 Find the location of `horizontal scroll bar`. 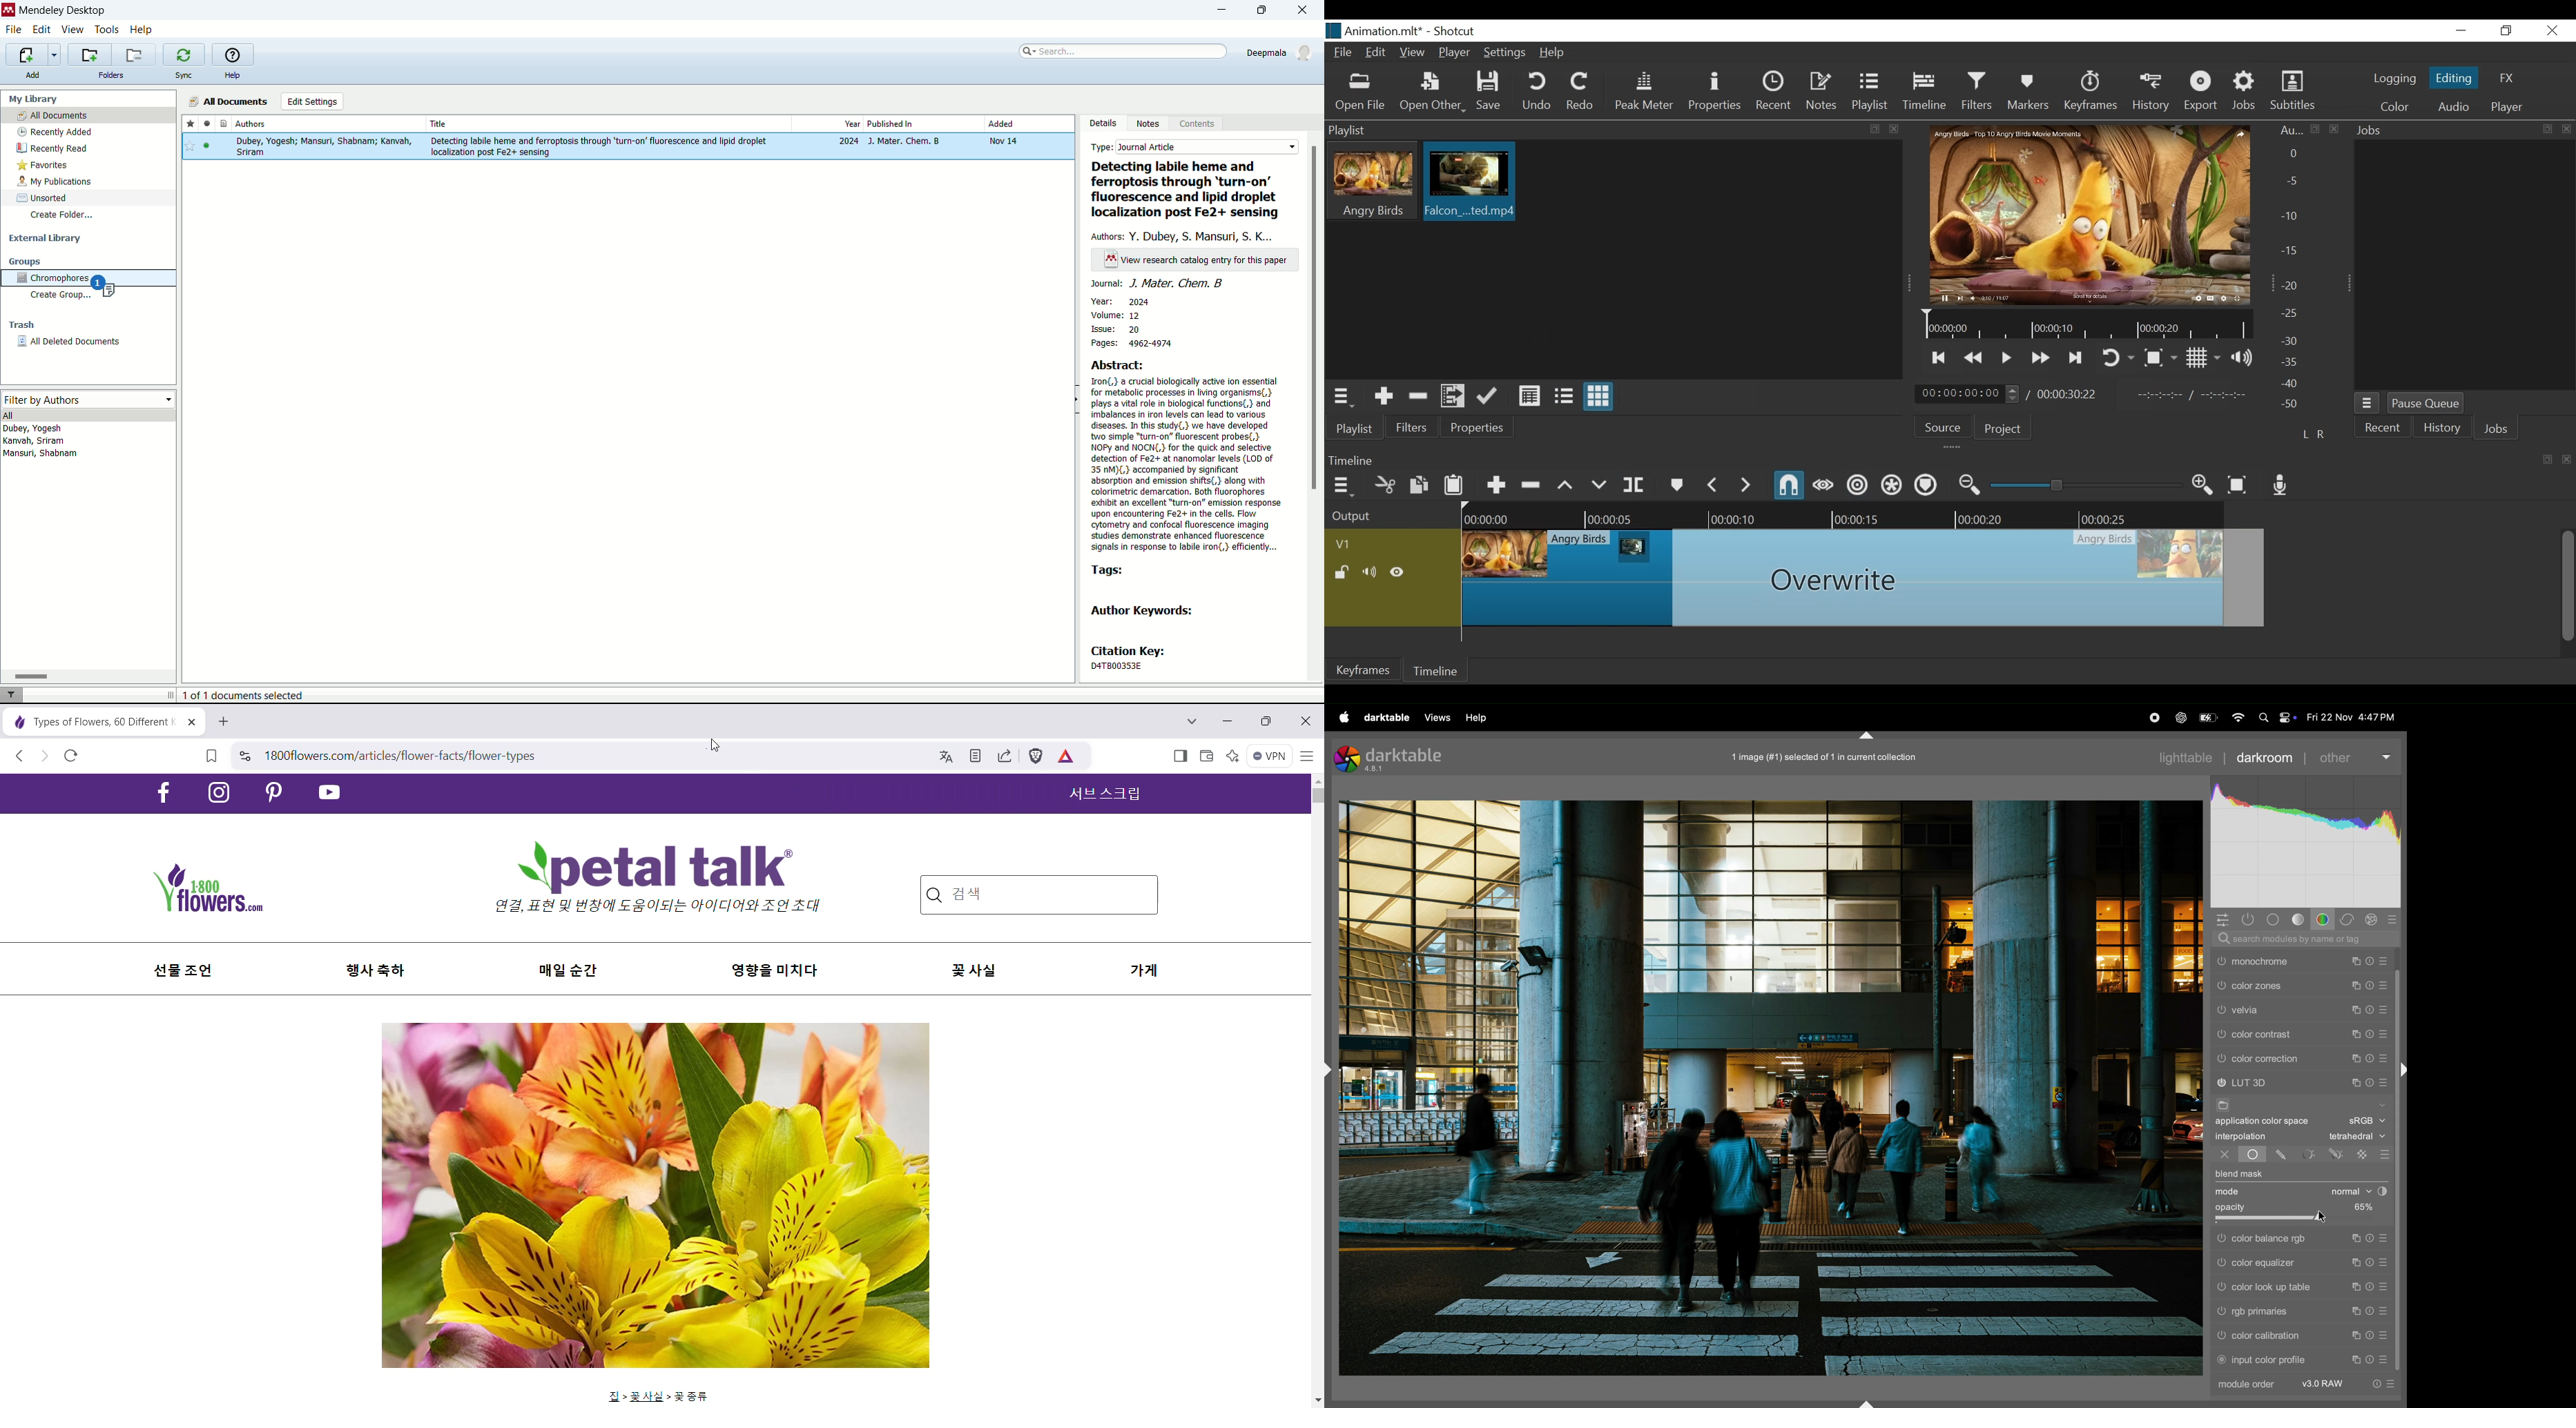

horizontal scroll bar is located at coordinates (88, 677).